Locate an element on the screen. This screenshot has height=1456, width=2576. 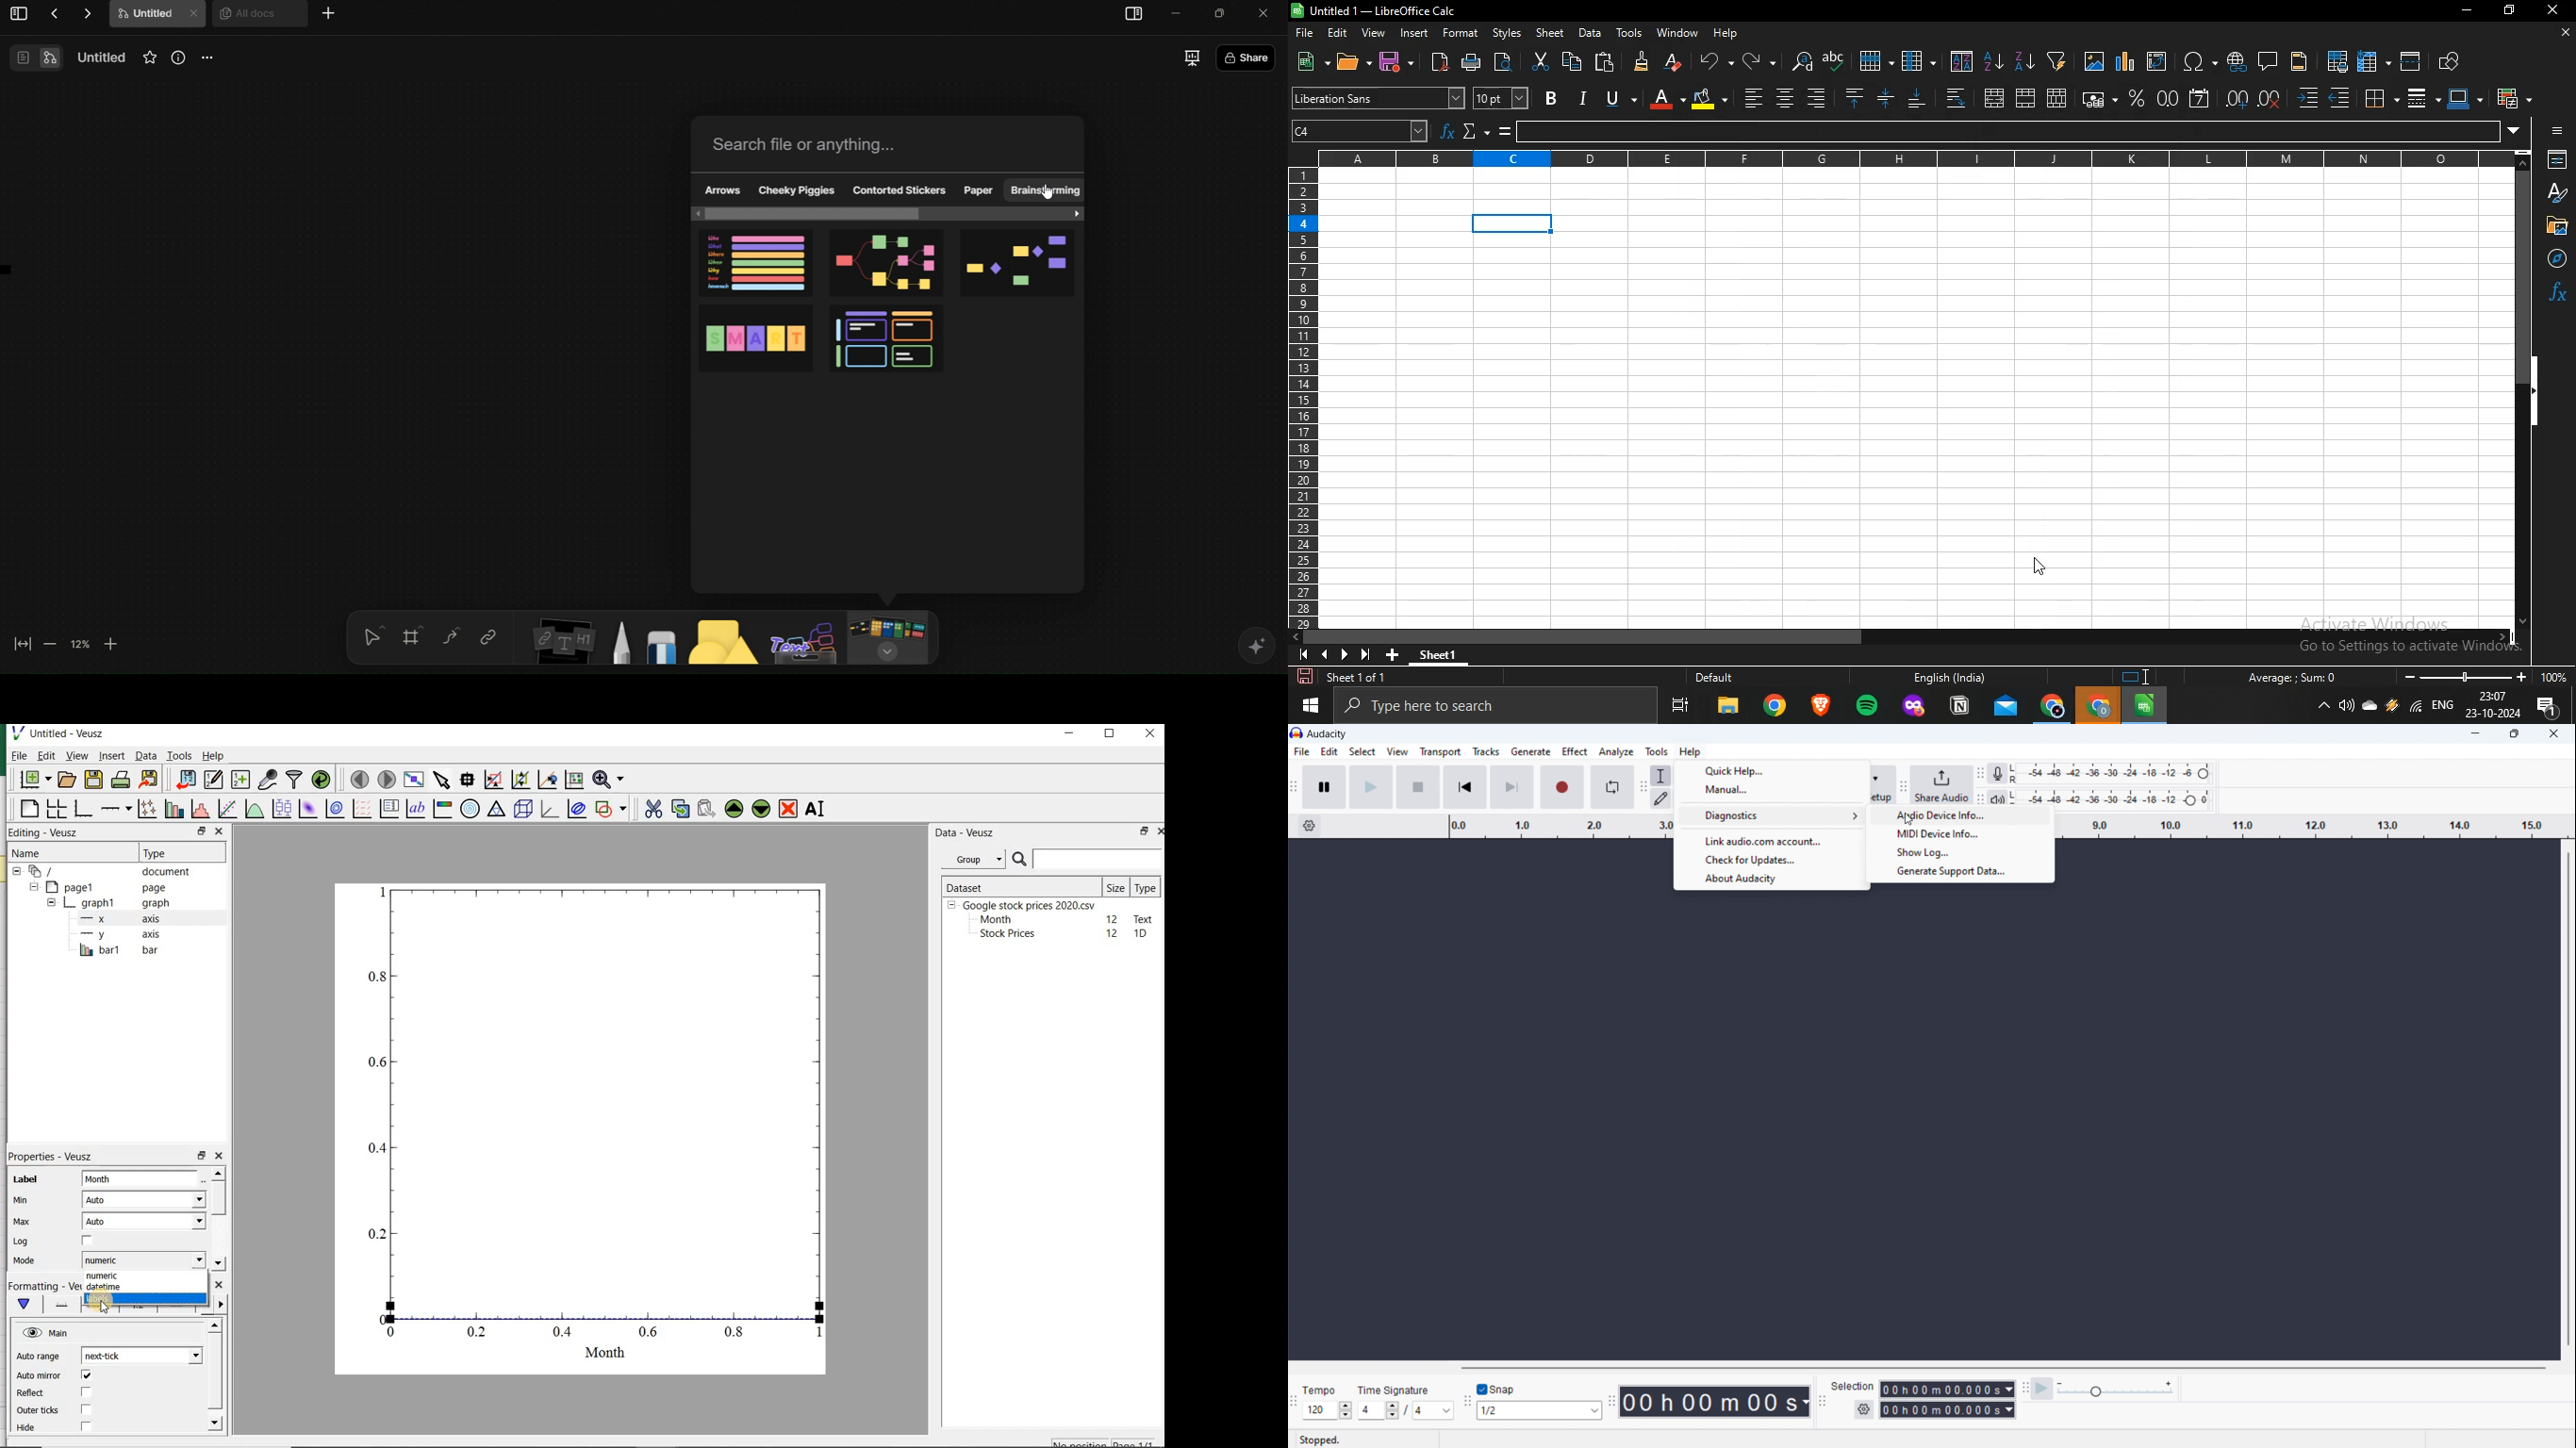
plot key is located at coordinates (389, 810).